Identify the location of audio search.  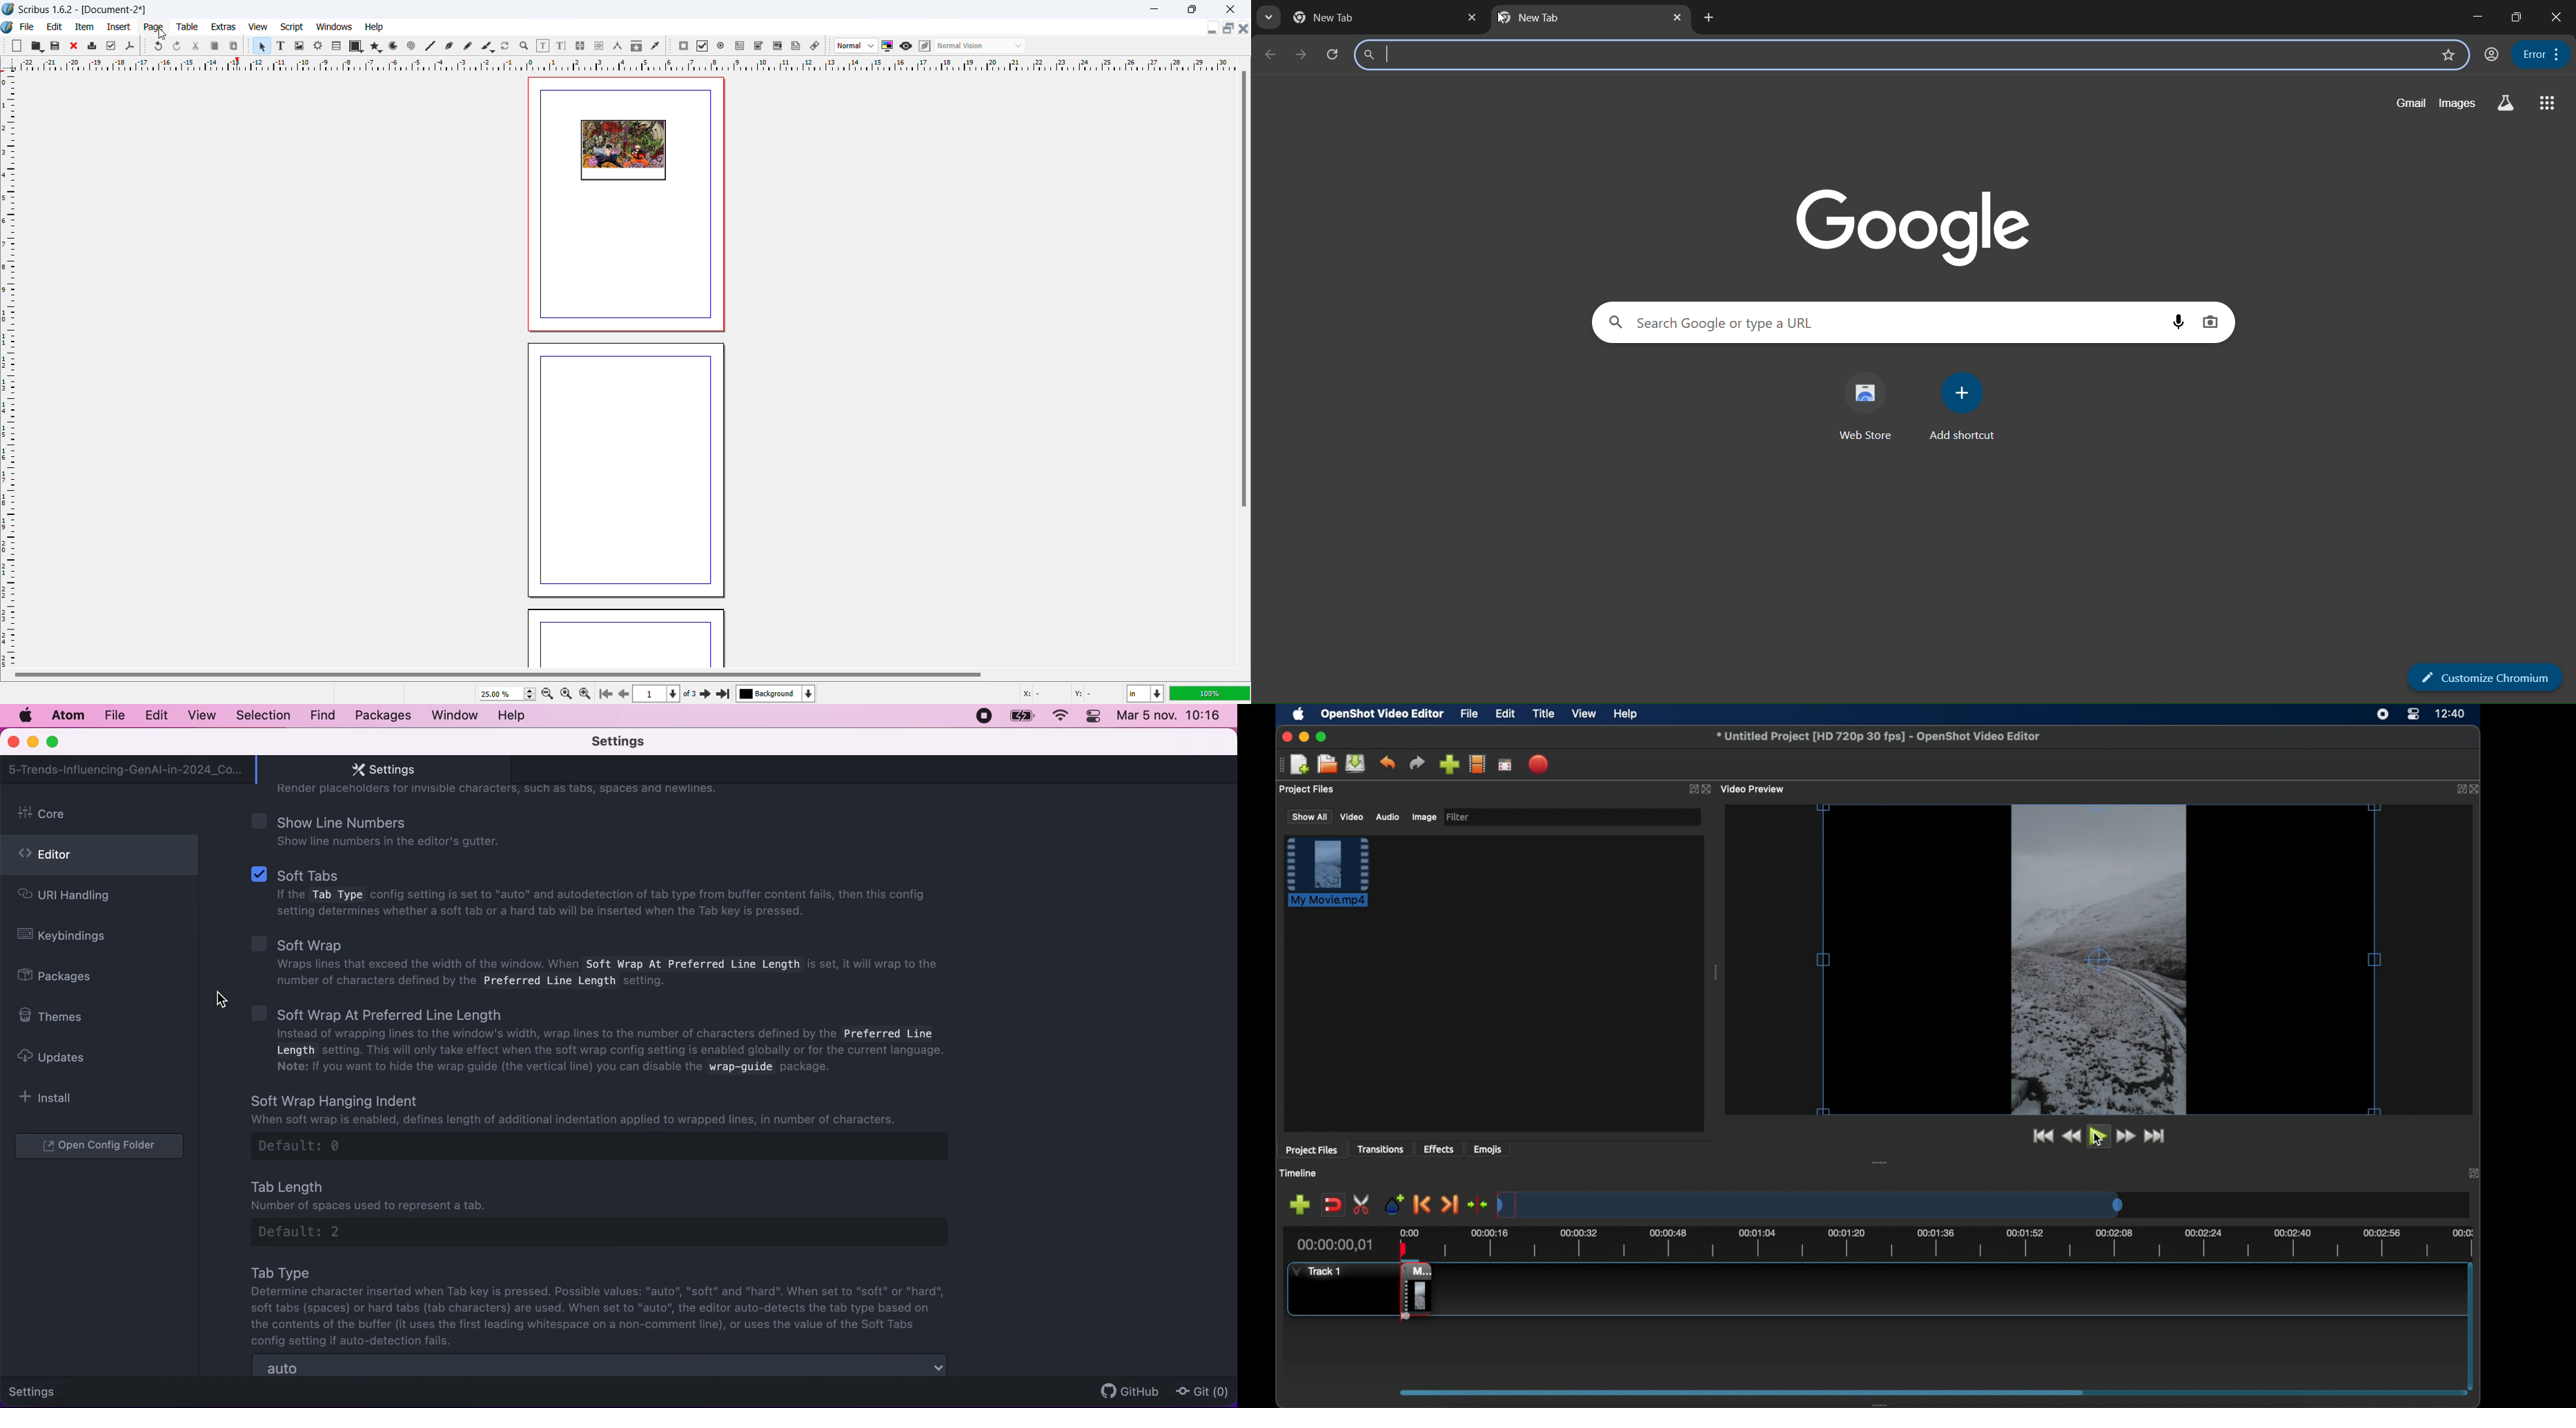
(2176, 320).